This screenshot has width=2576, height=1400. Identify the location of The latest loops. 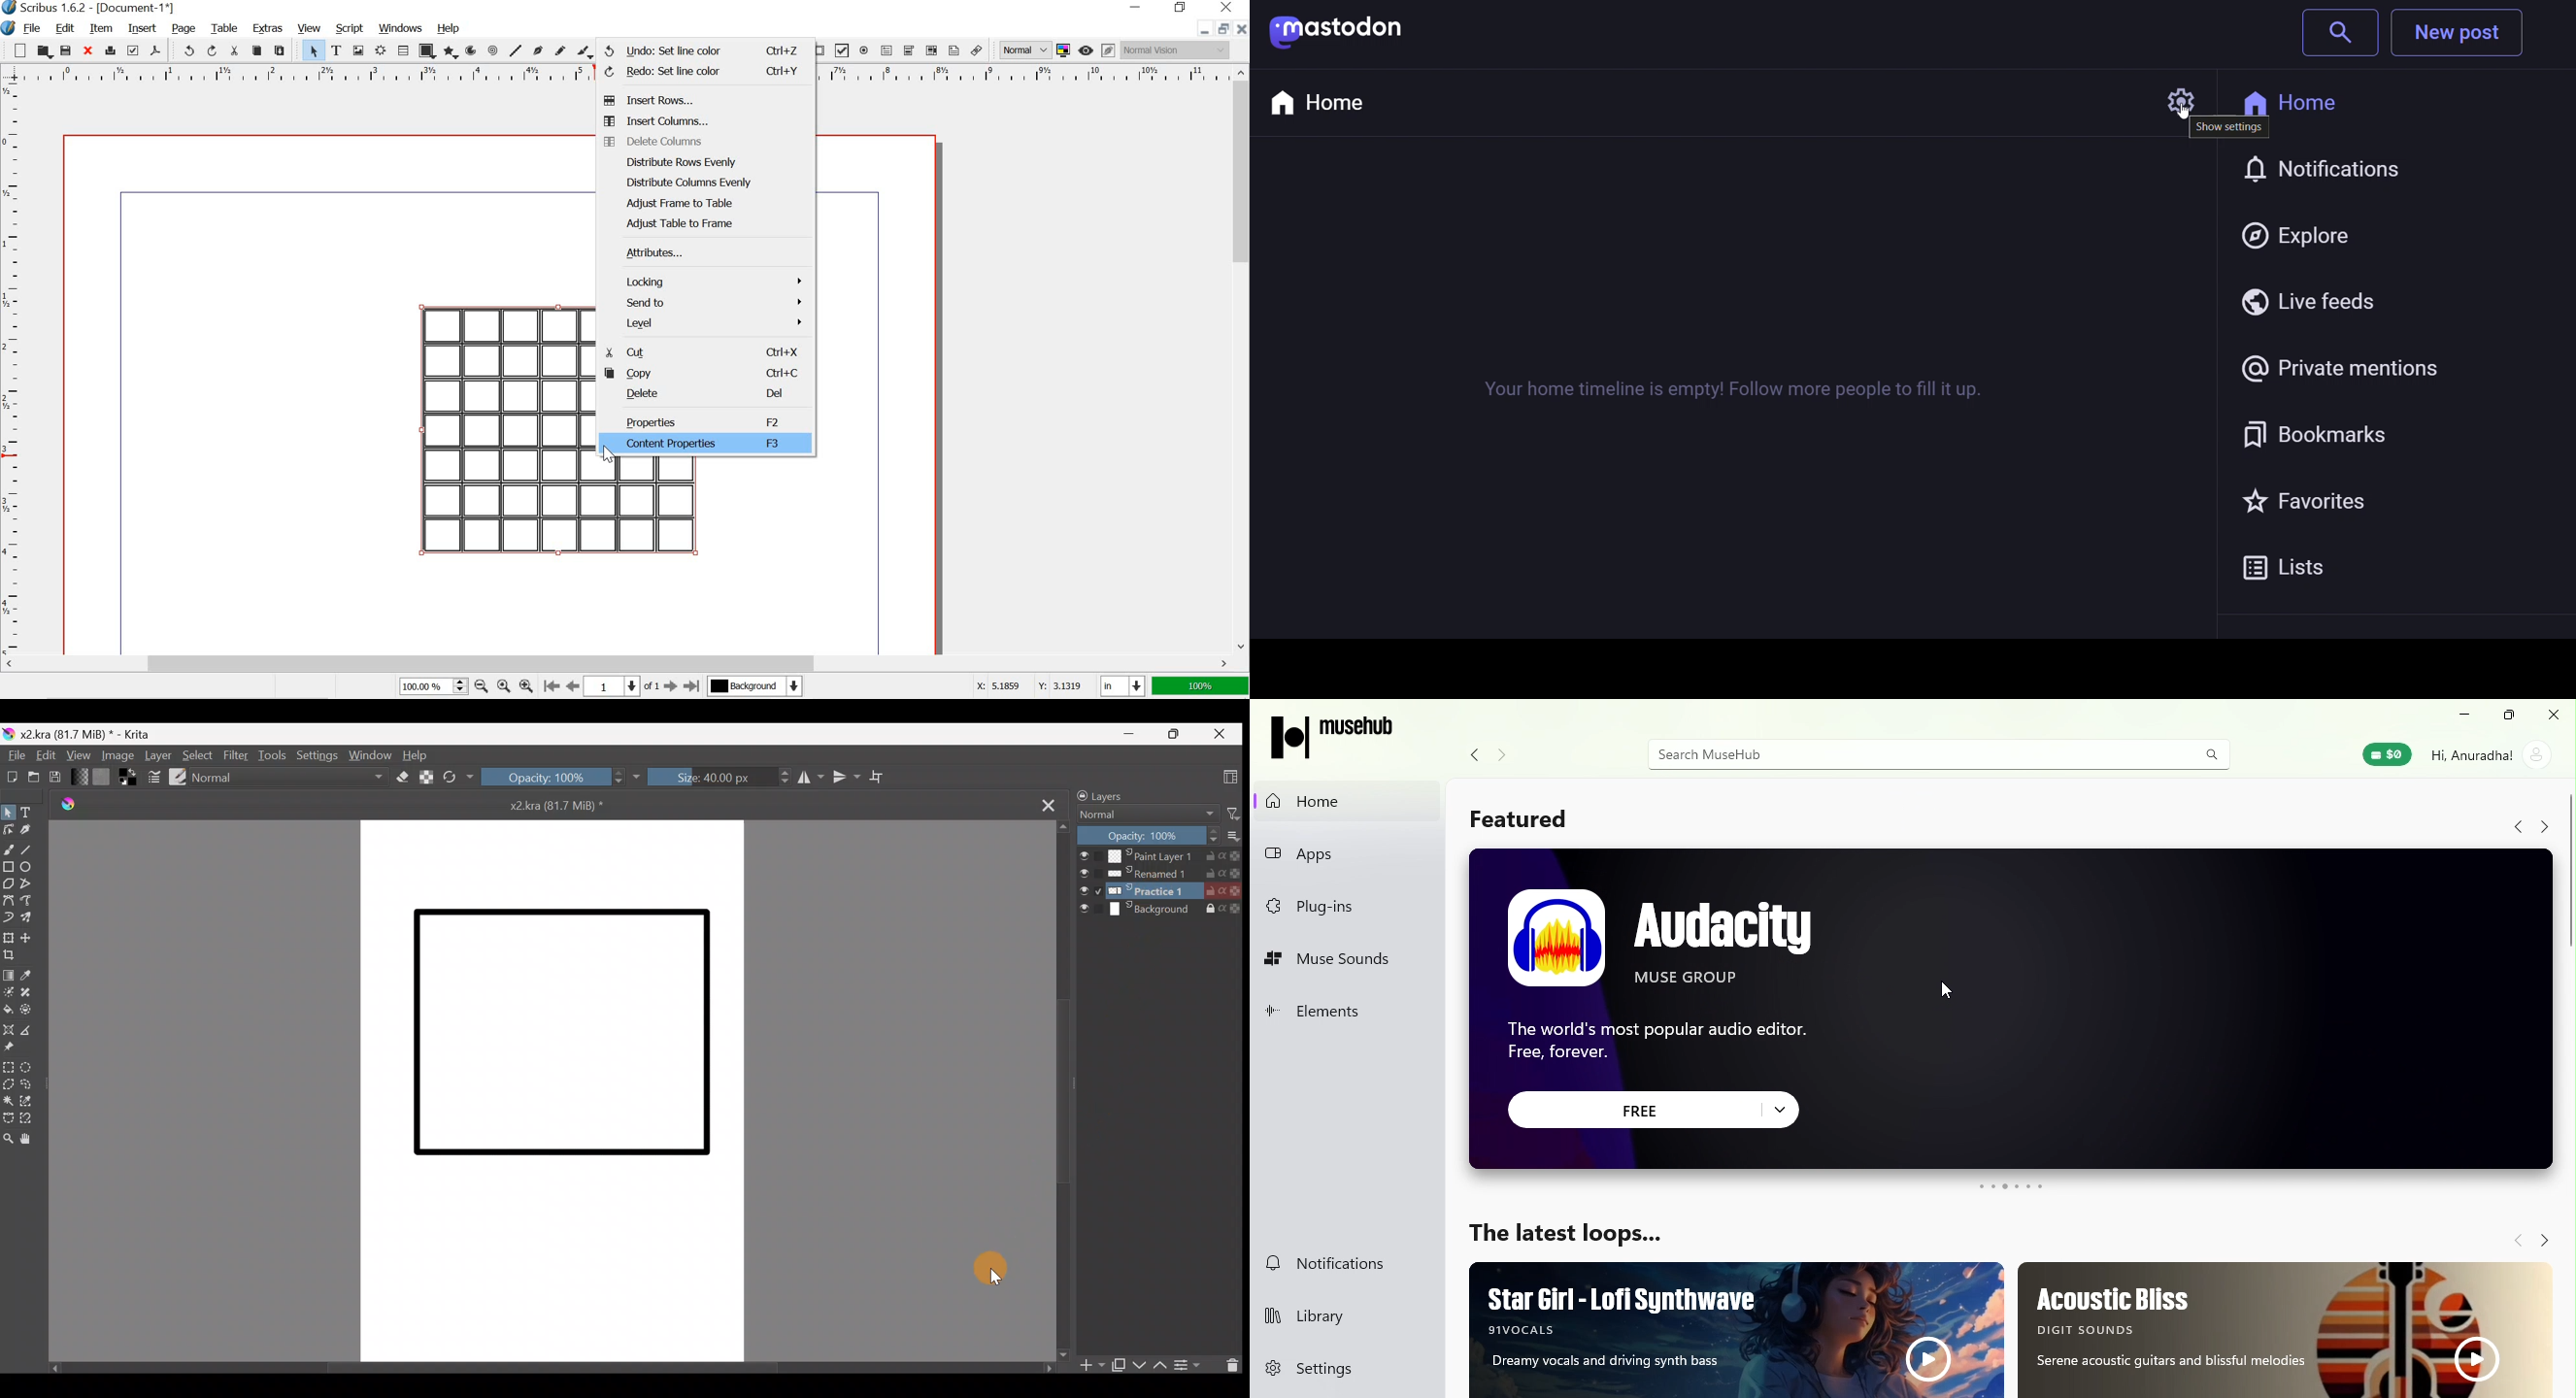
(1576, 1235).